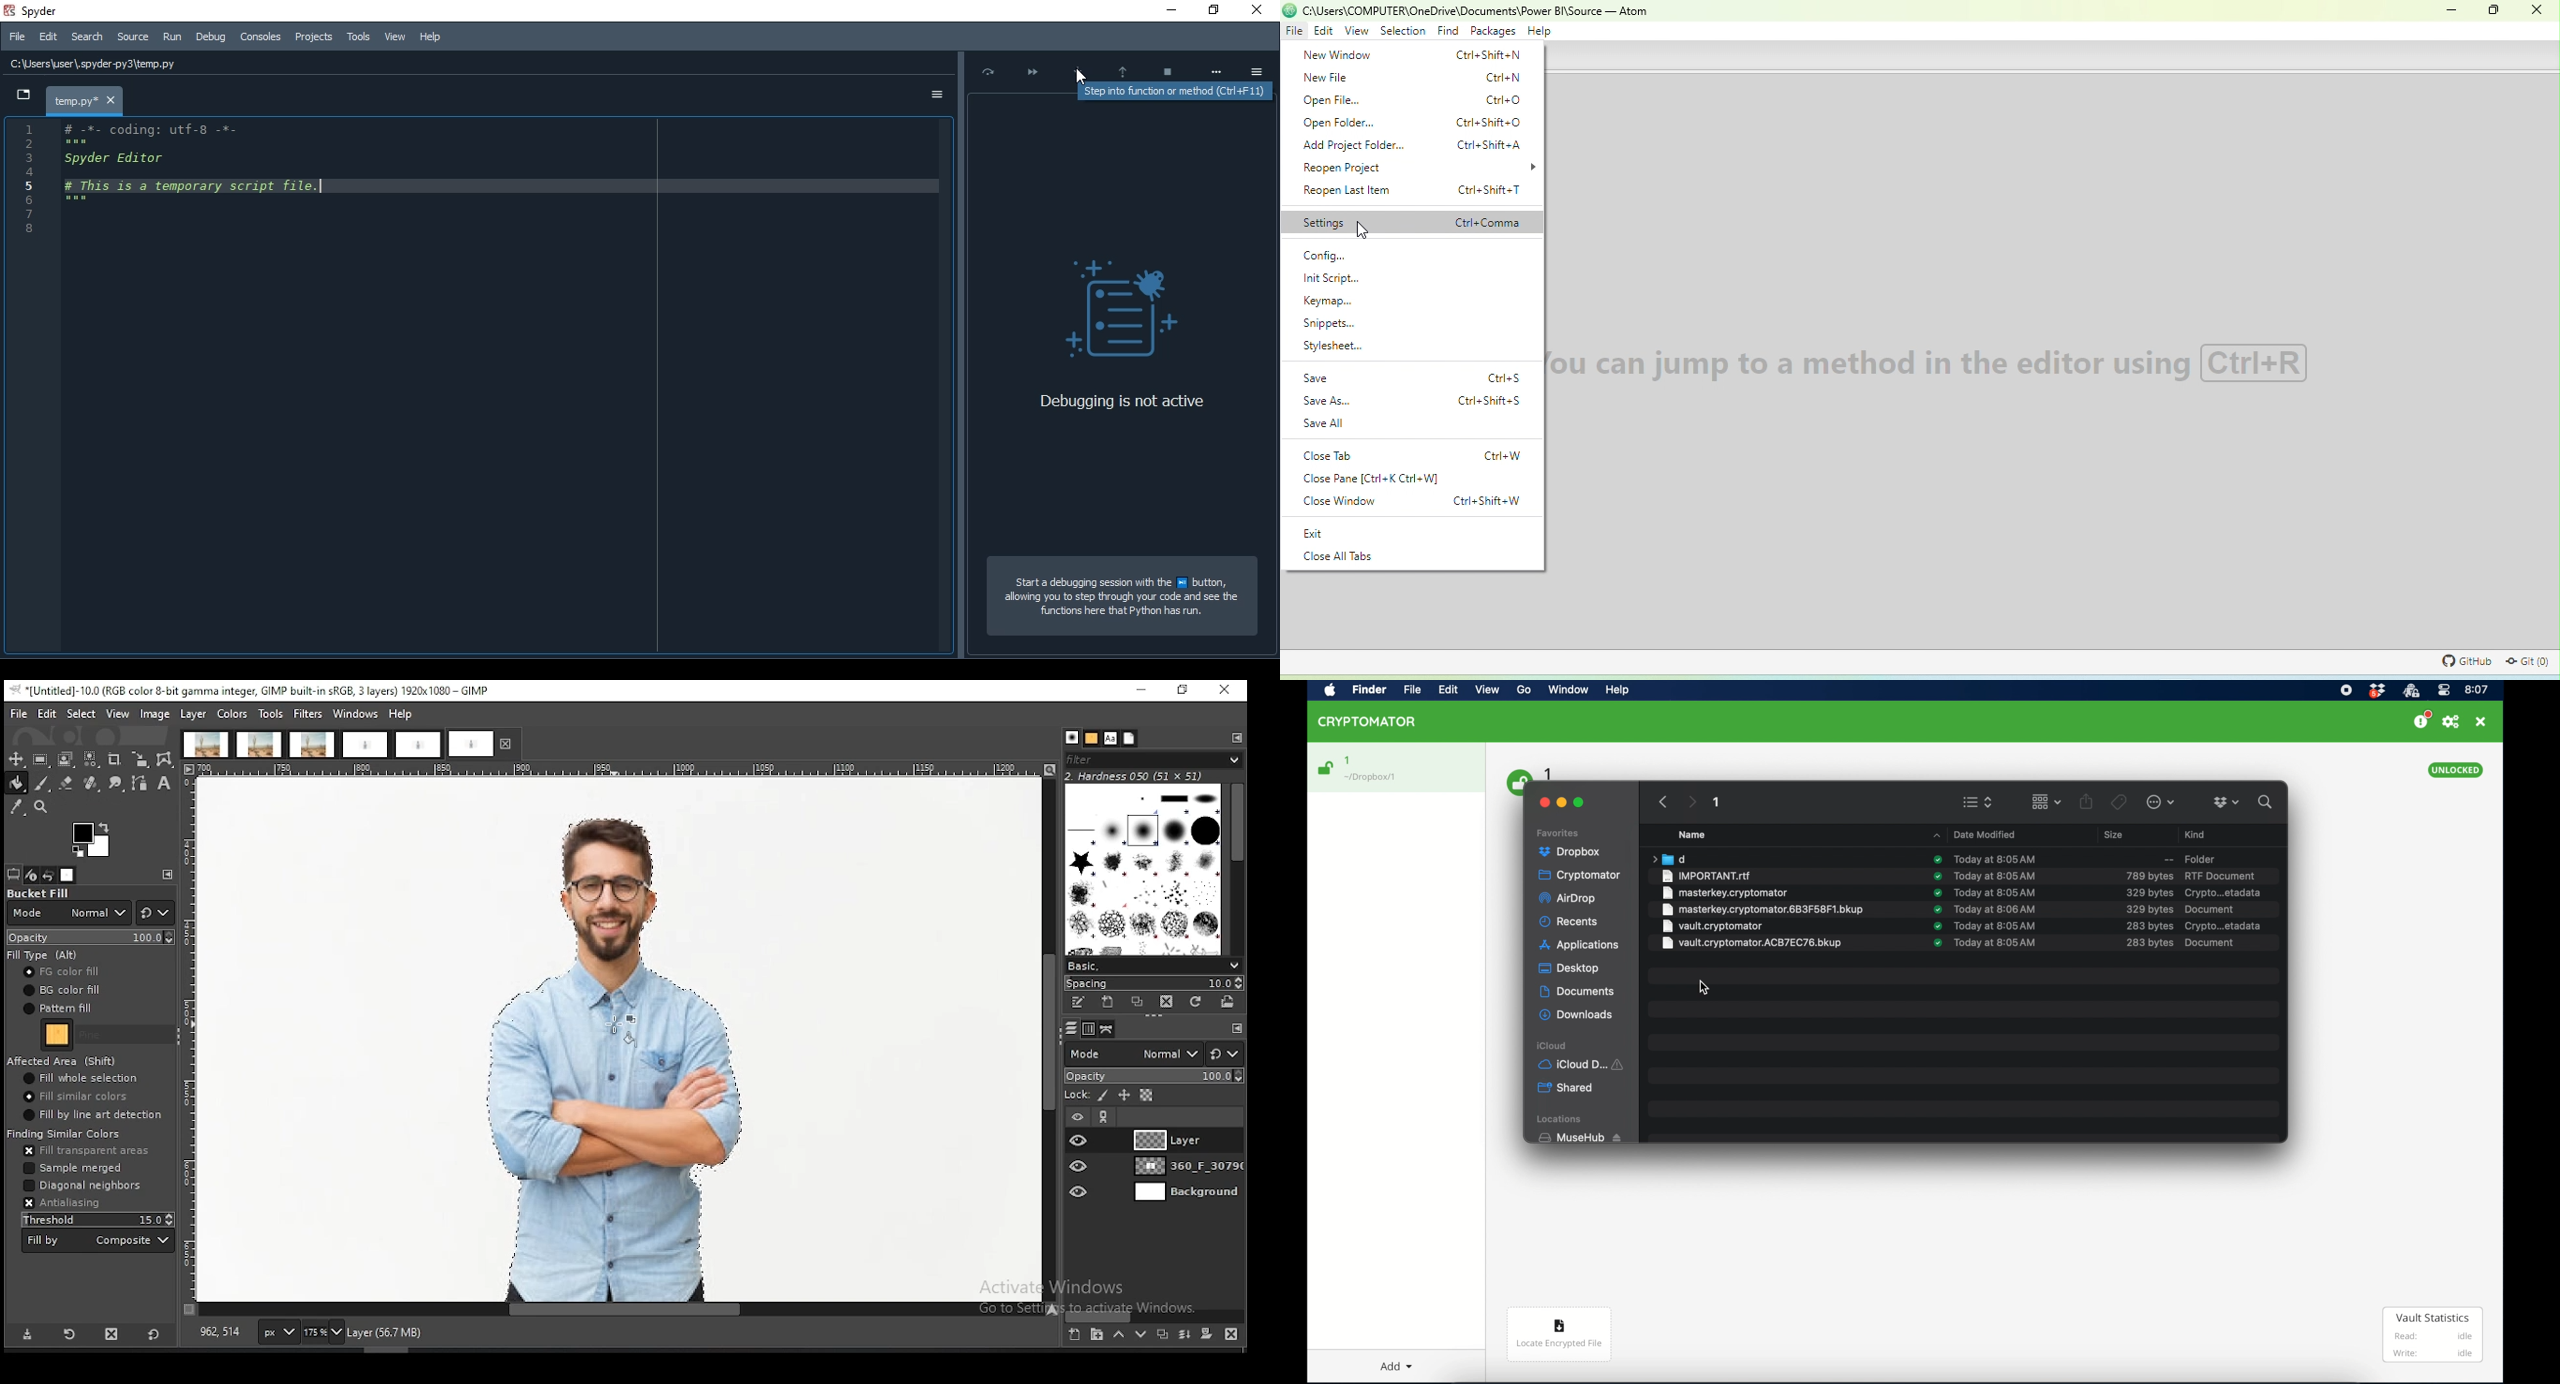  What do you see at coordinates (356, 714) in the screenshot?
I see `windows` at bounding box center [356, 714].